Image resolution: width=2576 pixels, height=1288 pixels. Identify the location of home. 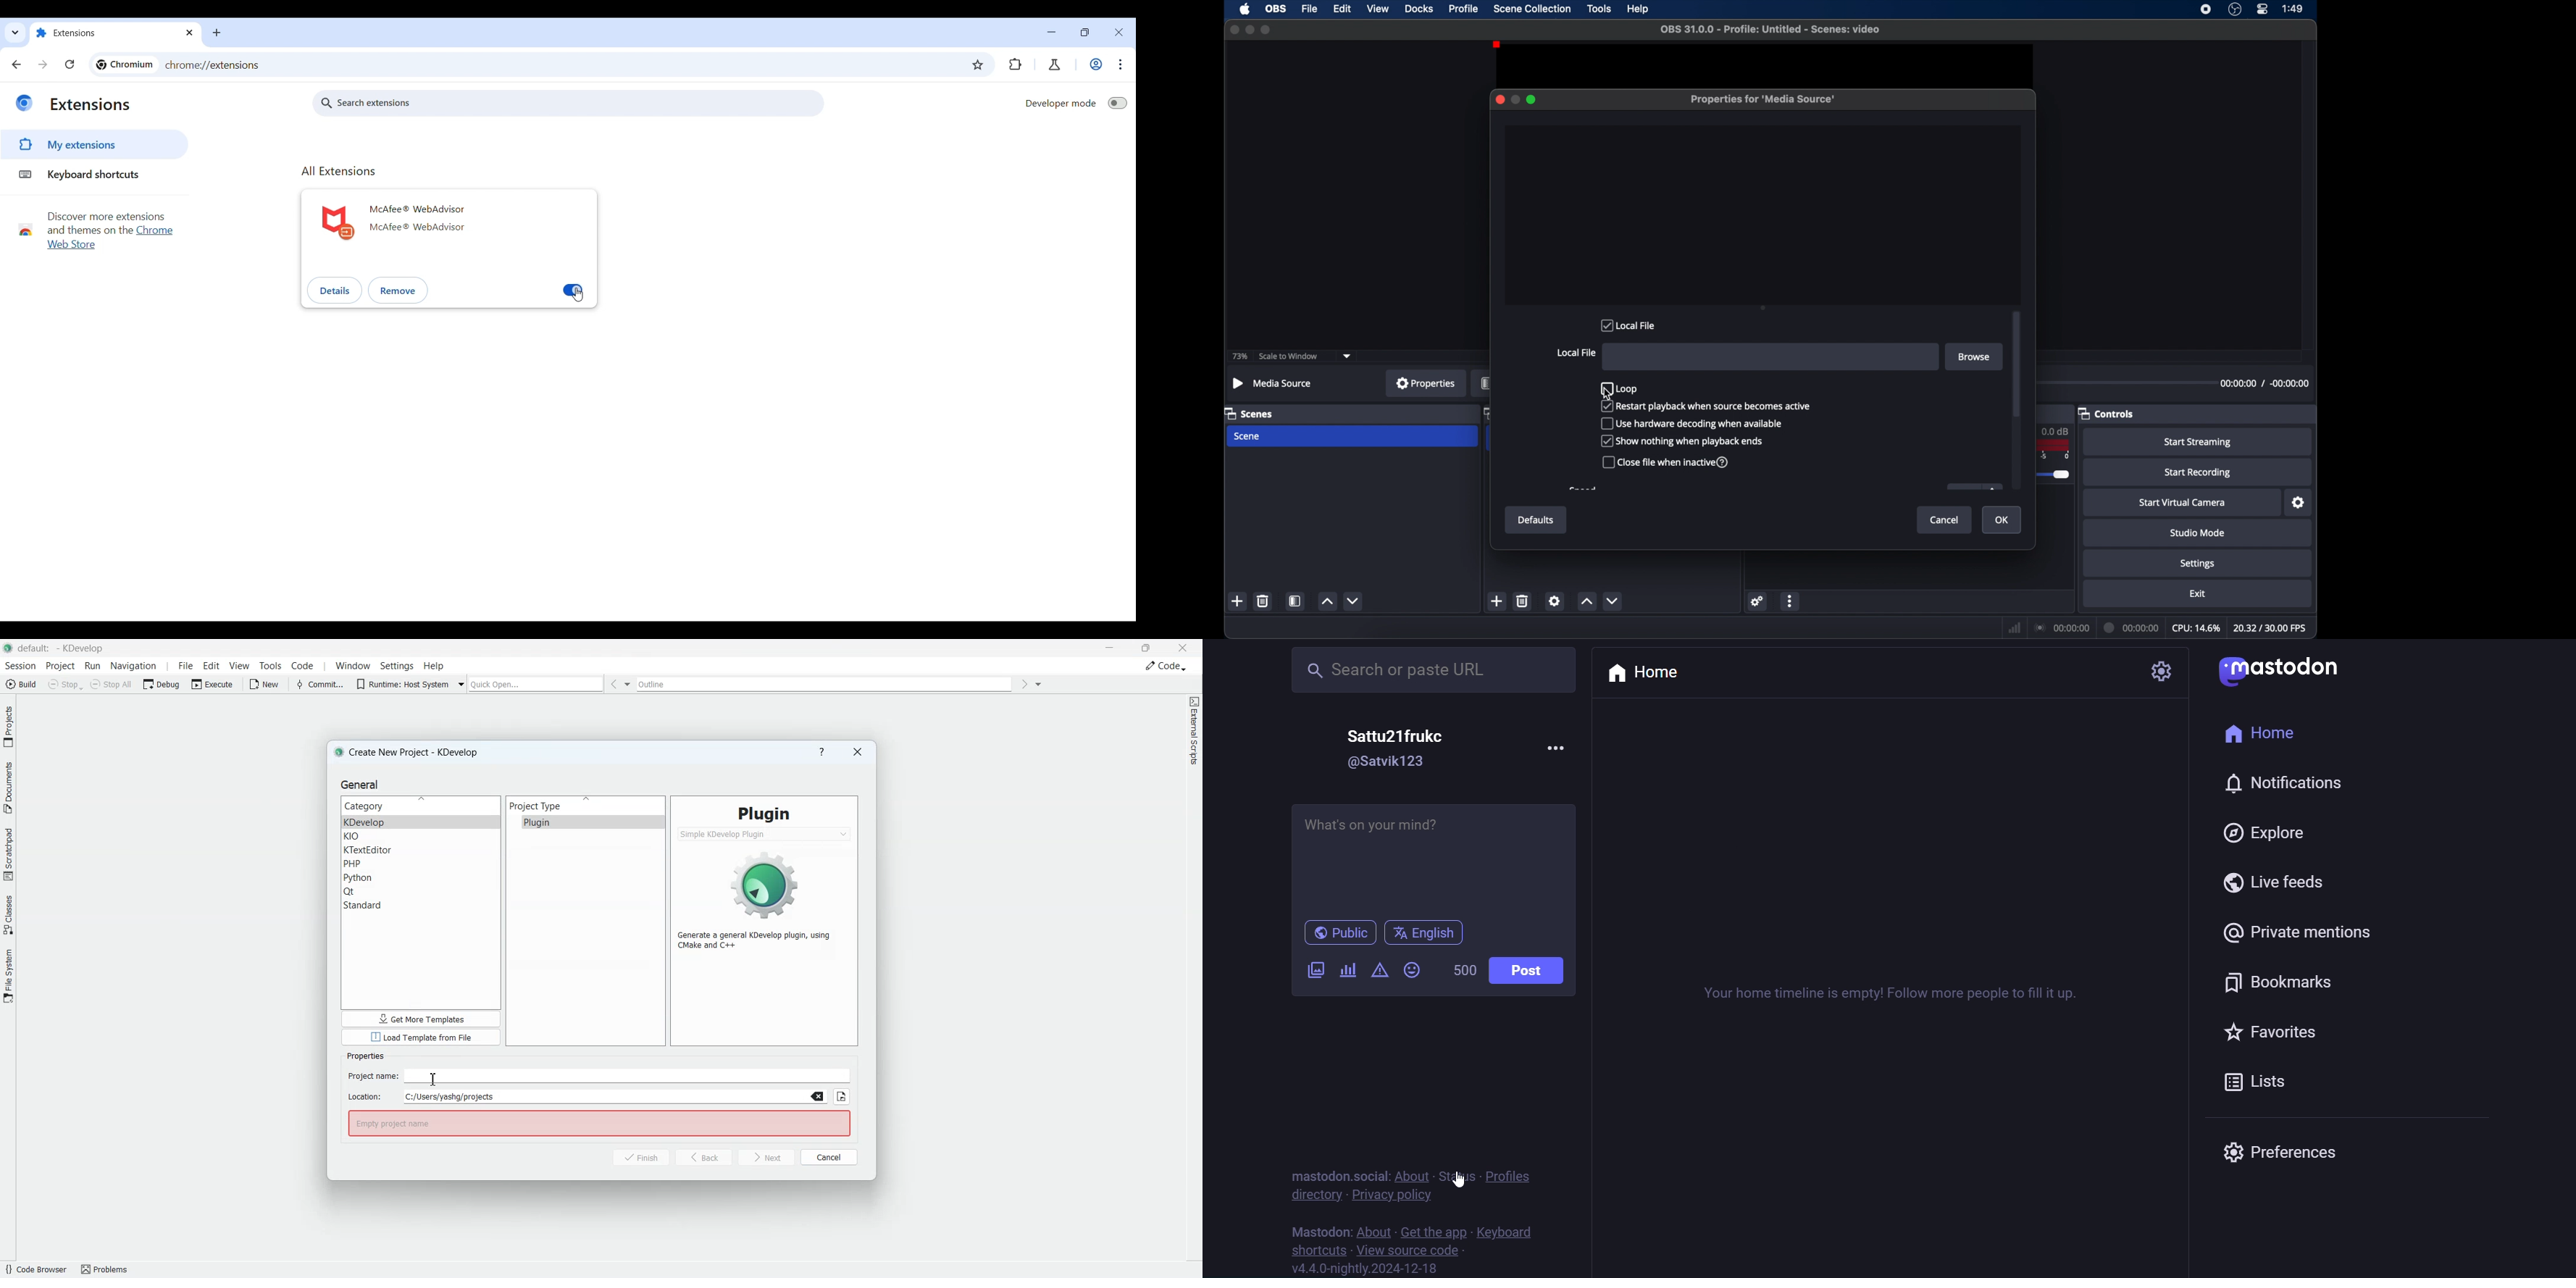
(2259, 734).